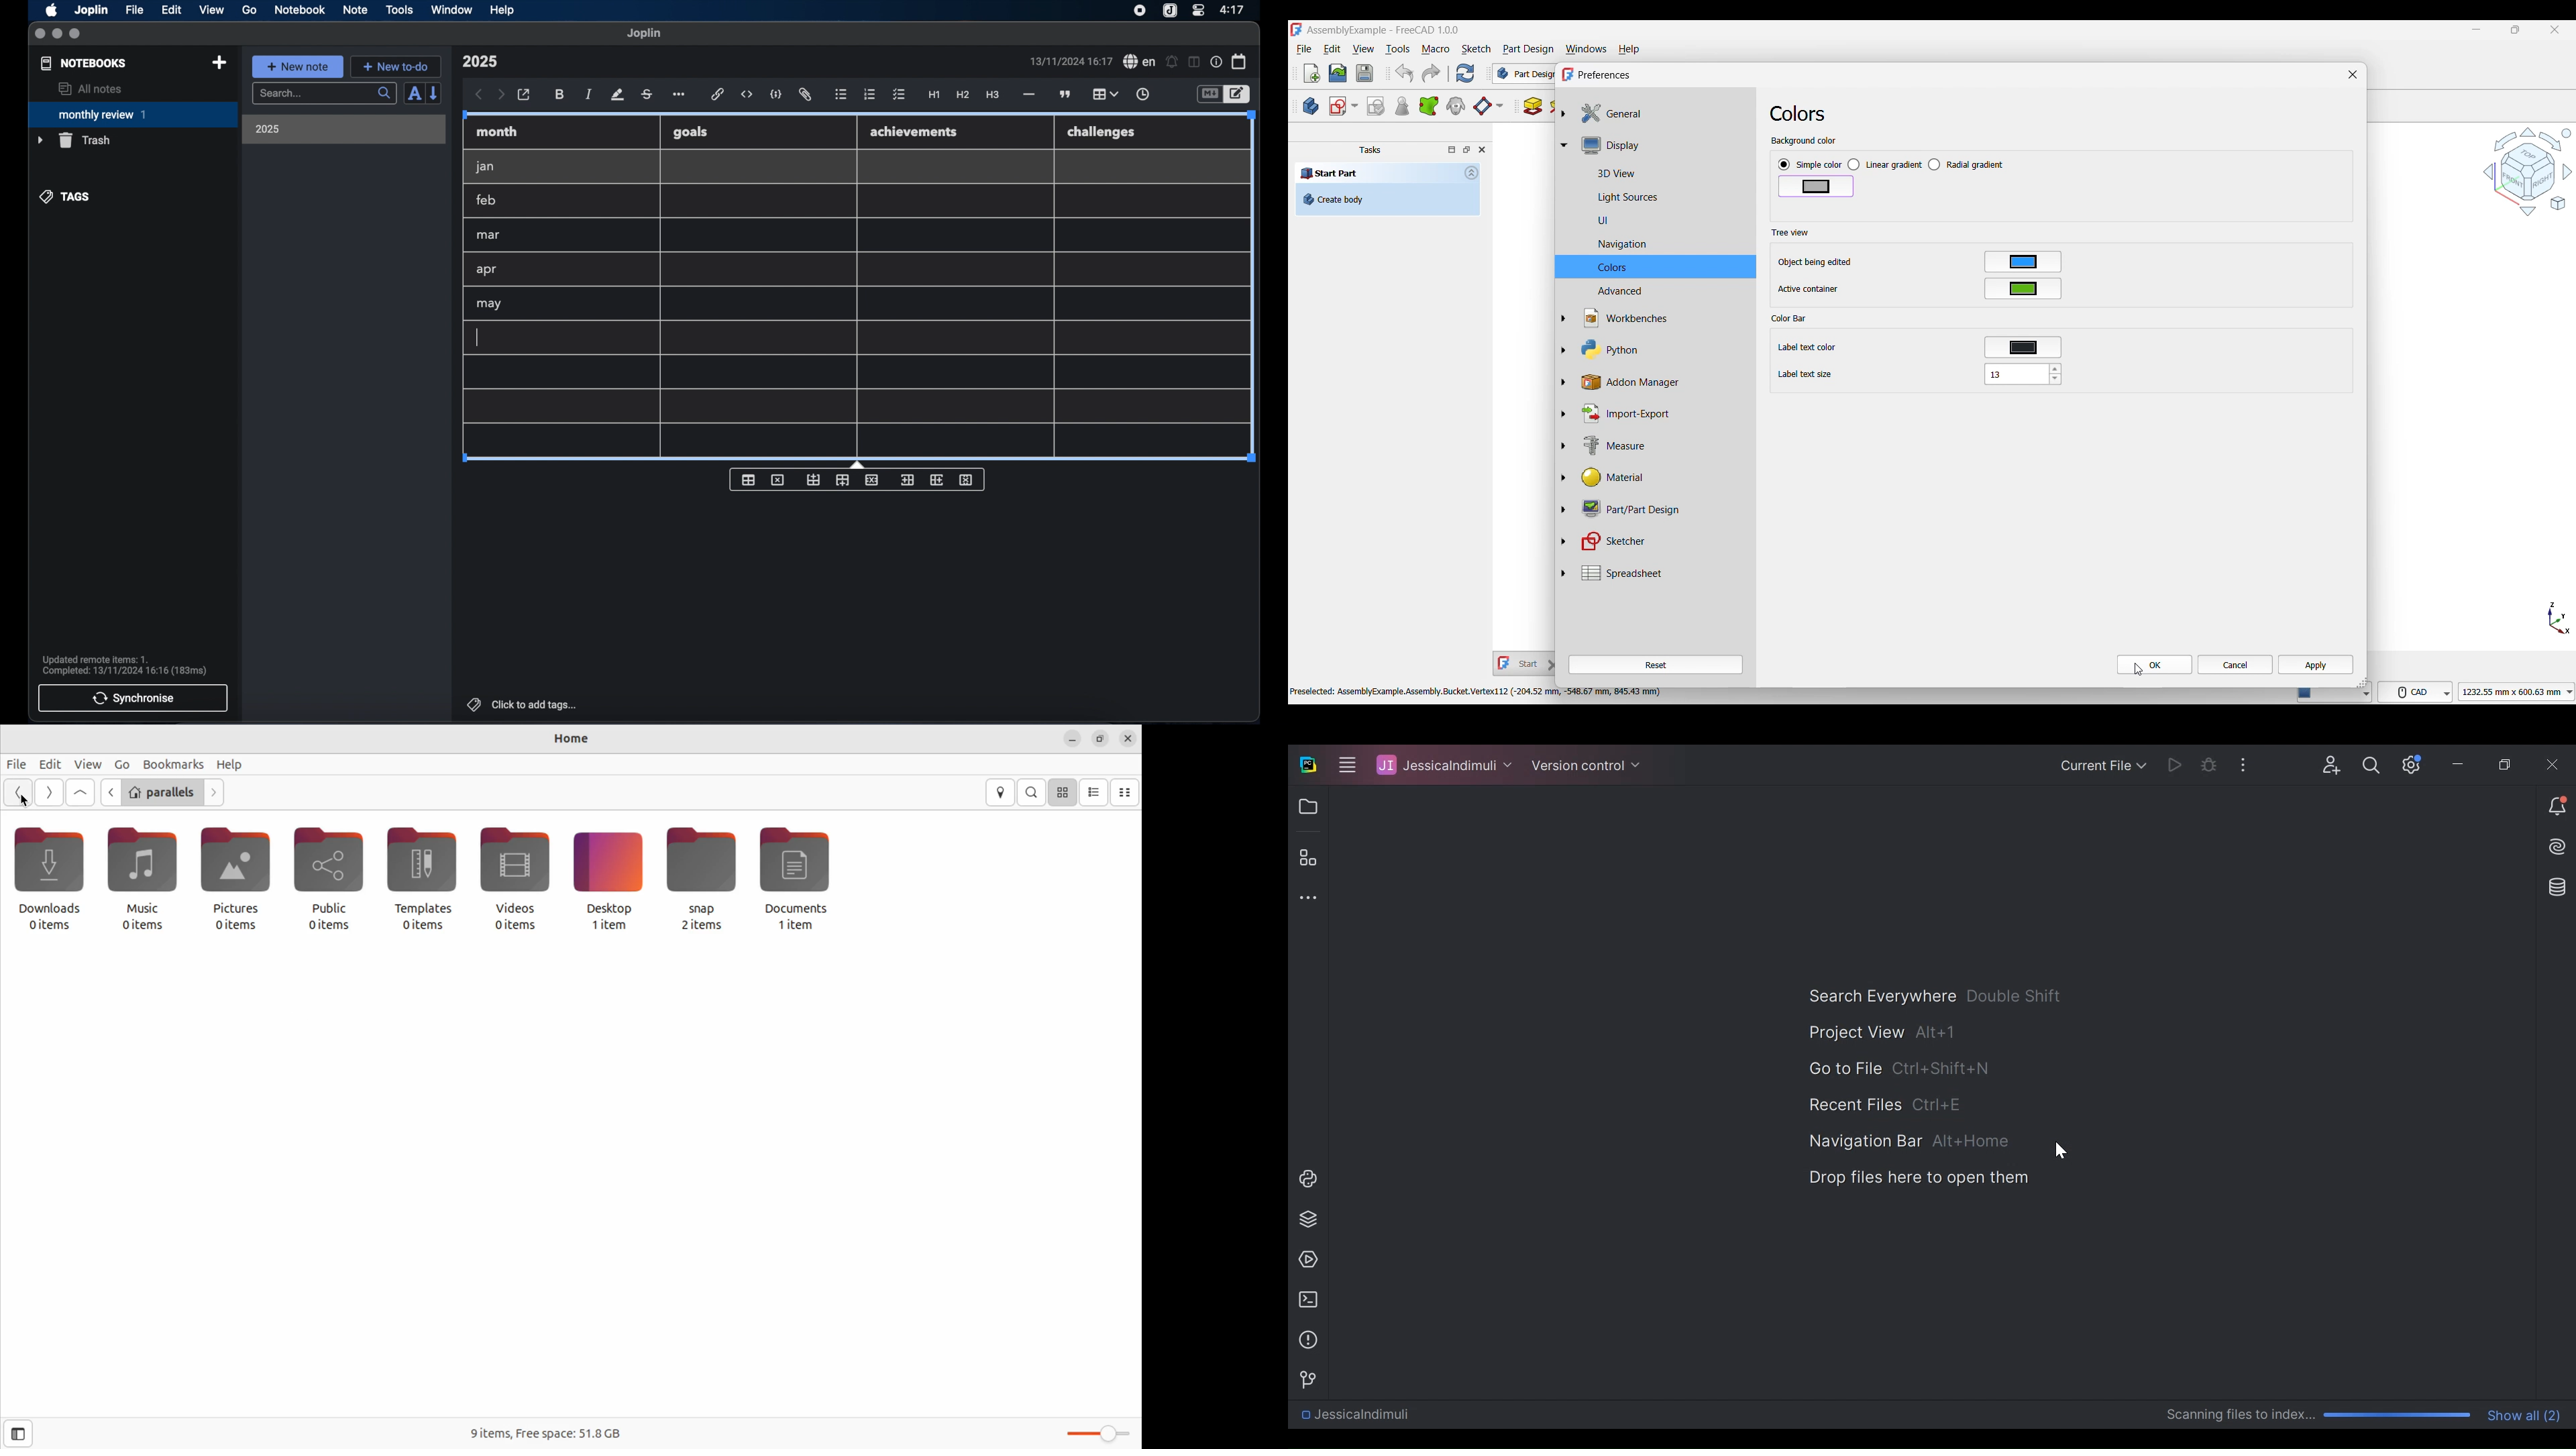  What do you see at coordinates (937, 480) in the screenshot?
I see `insert column after` at bounding box center [937, 480].